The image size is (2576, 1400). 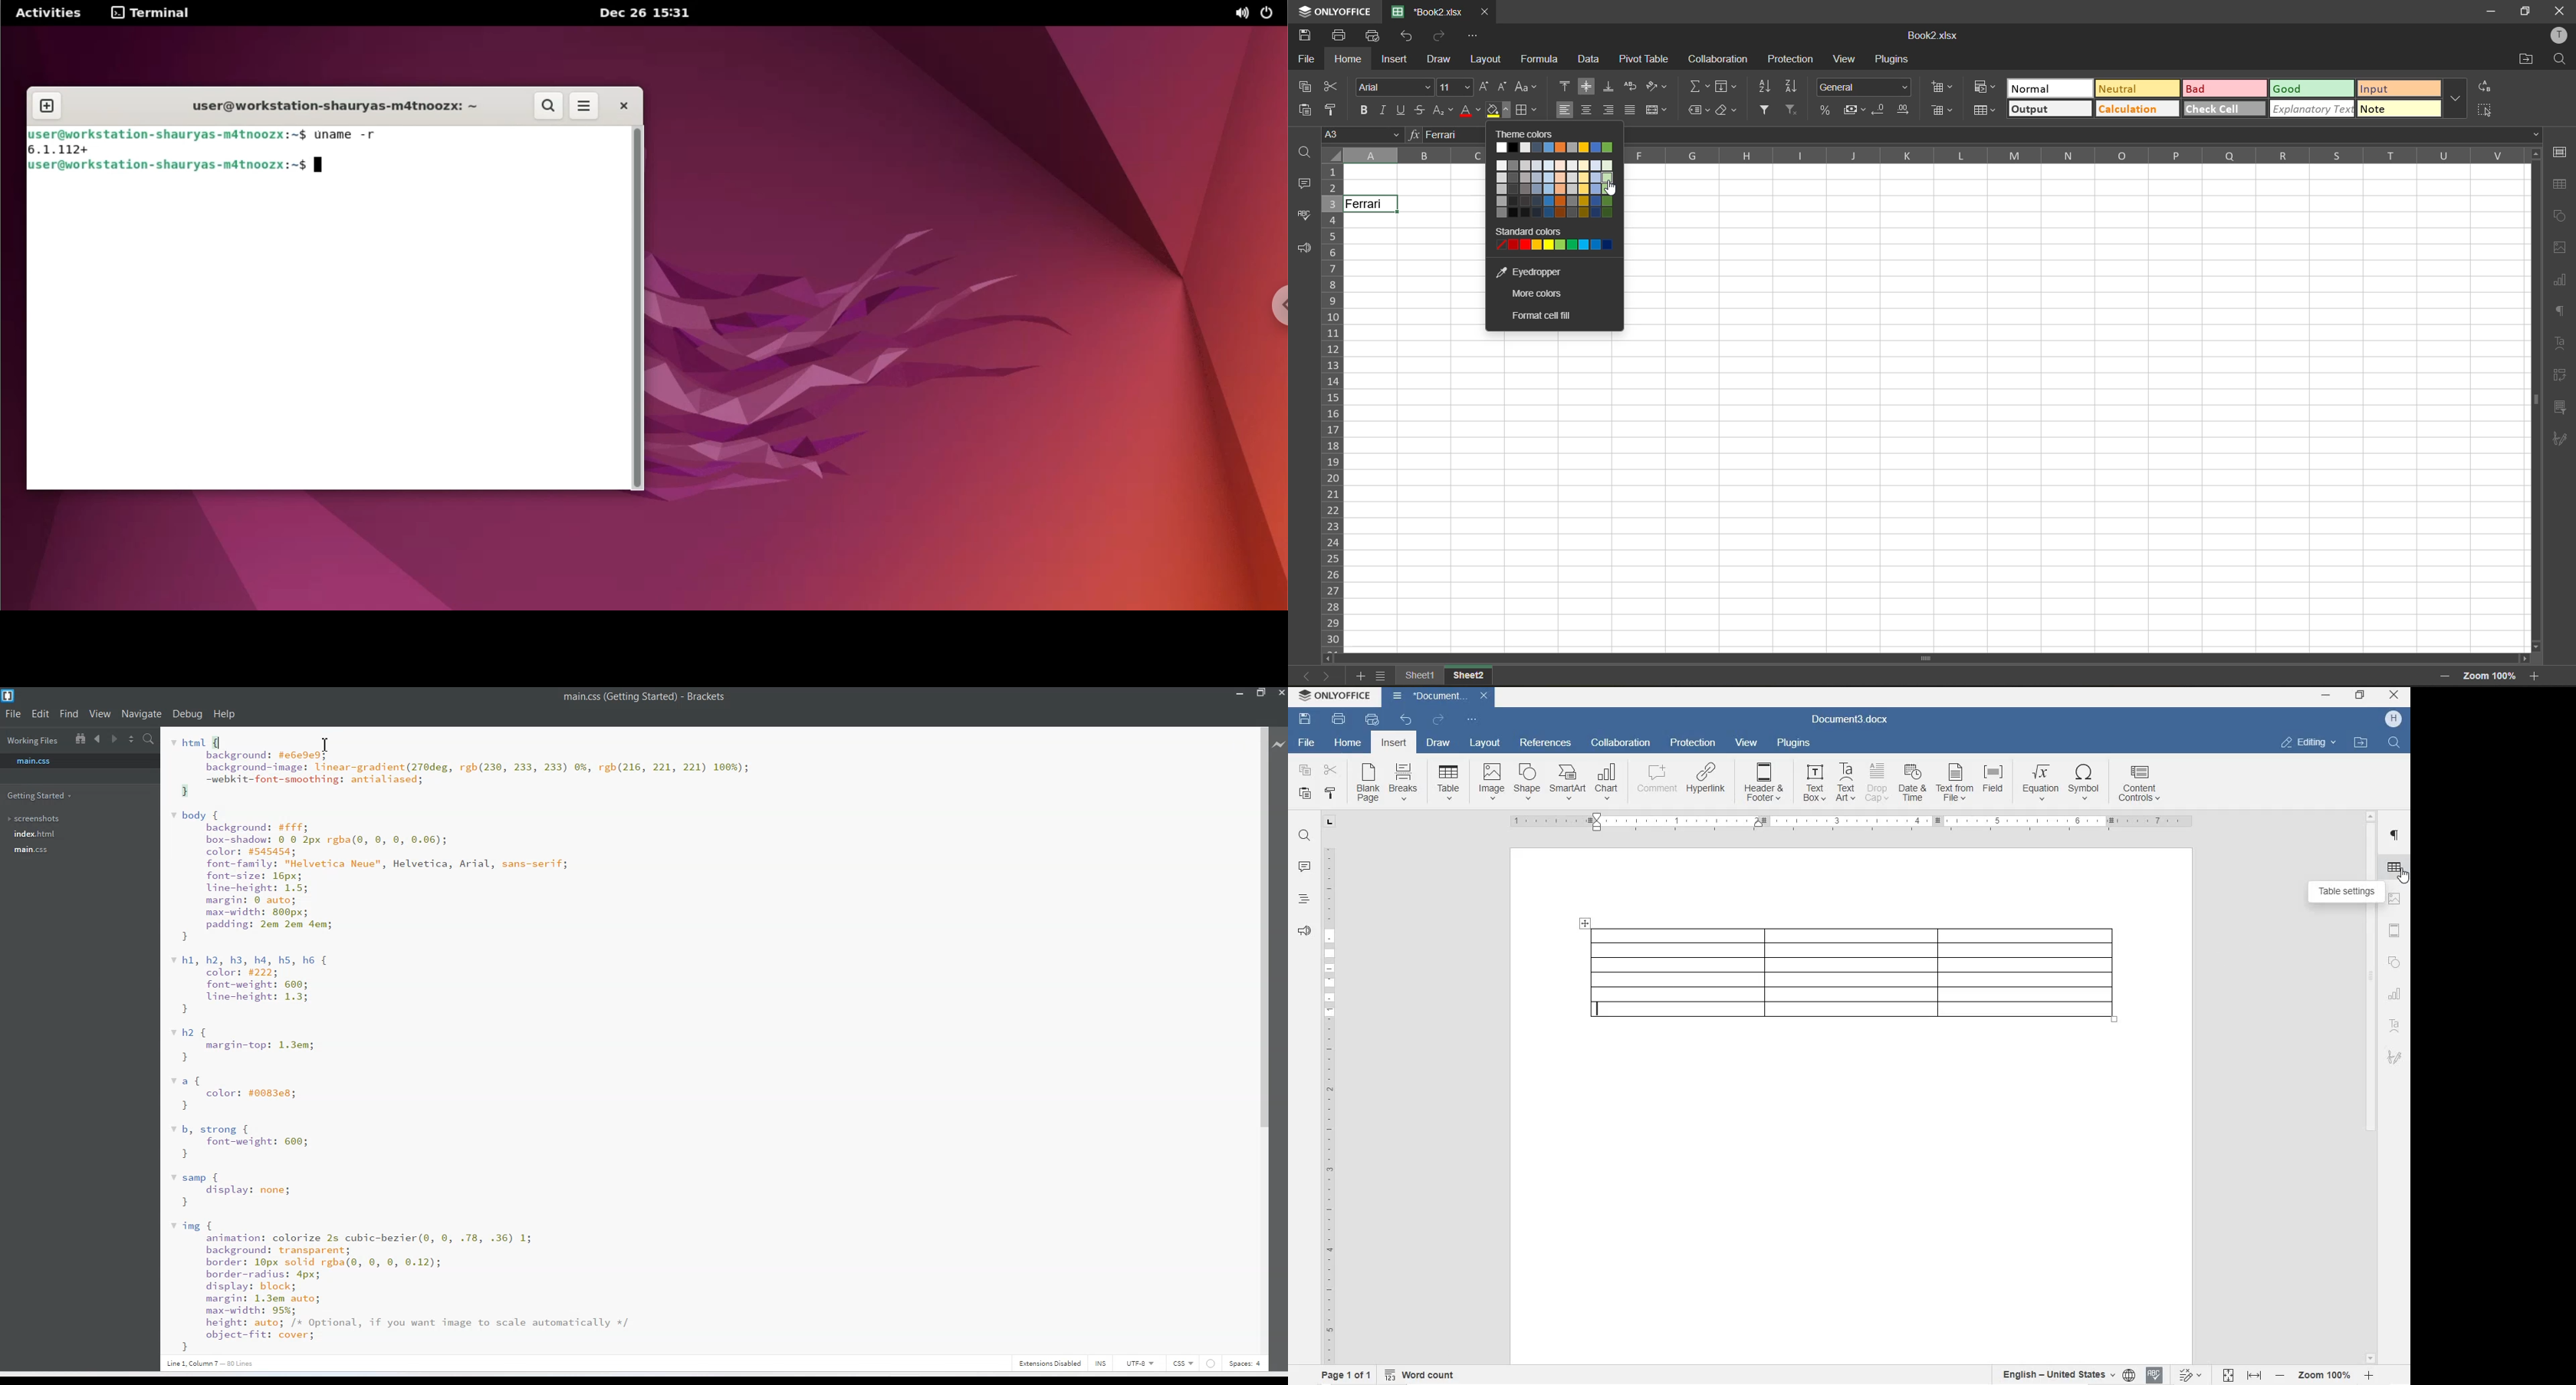 I want to click on CUSTOMIZE QUICK ACCESS TOOLBAR, so click(x=1472, y=721).